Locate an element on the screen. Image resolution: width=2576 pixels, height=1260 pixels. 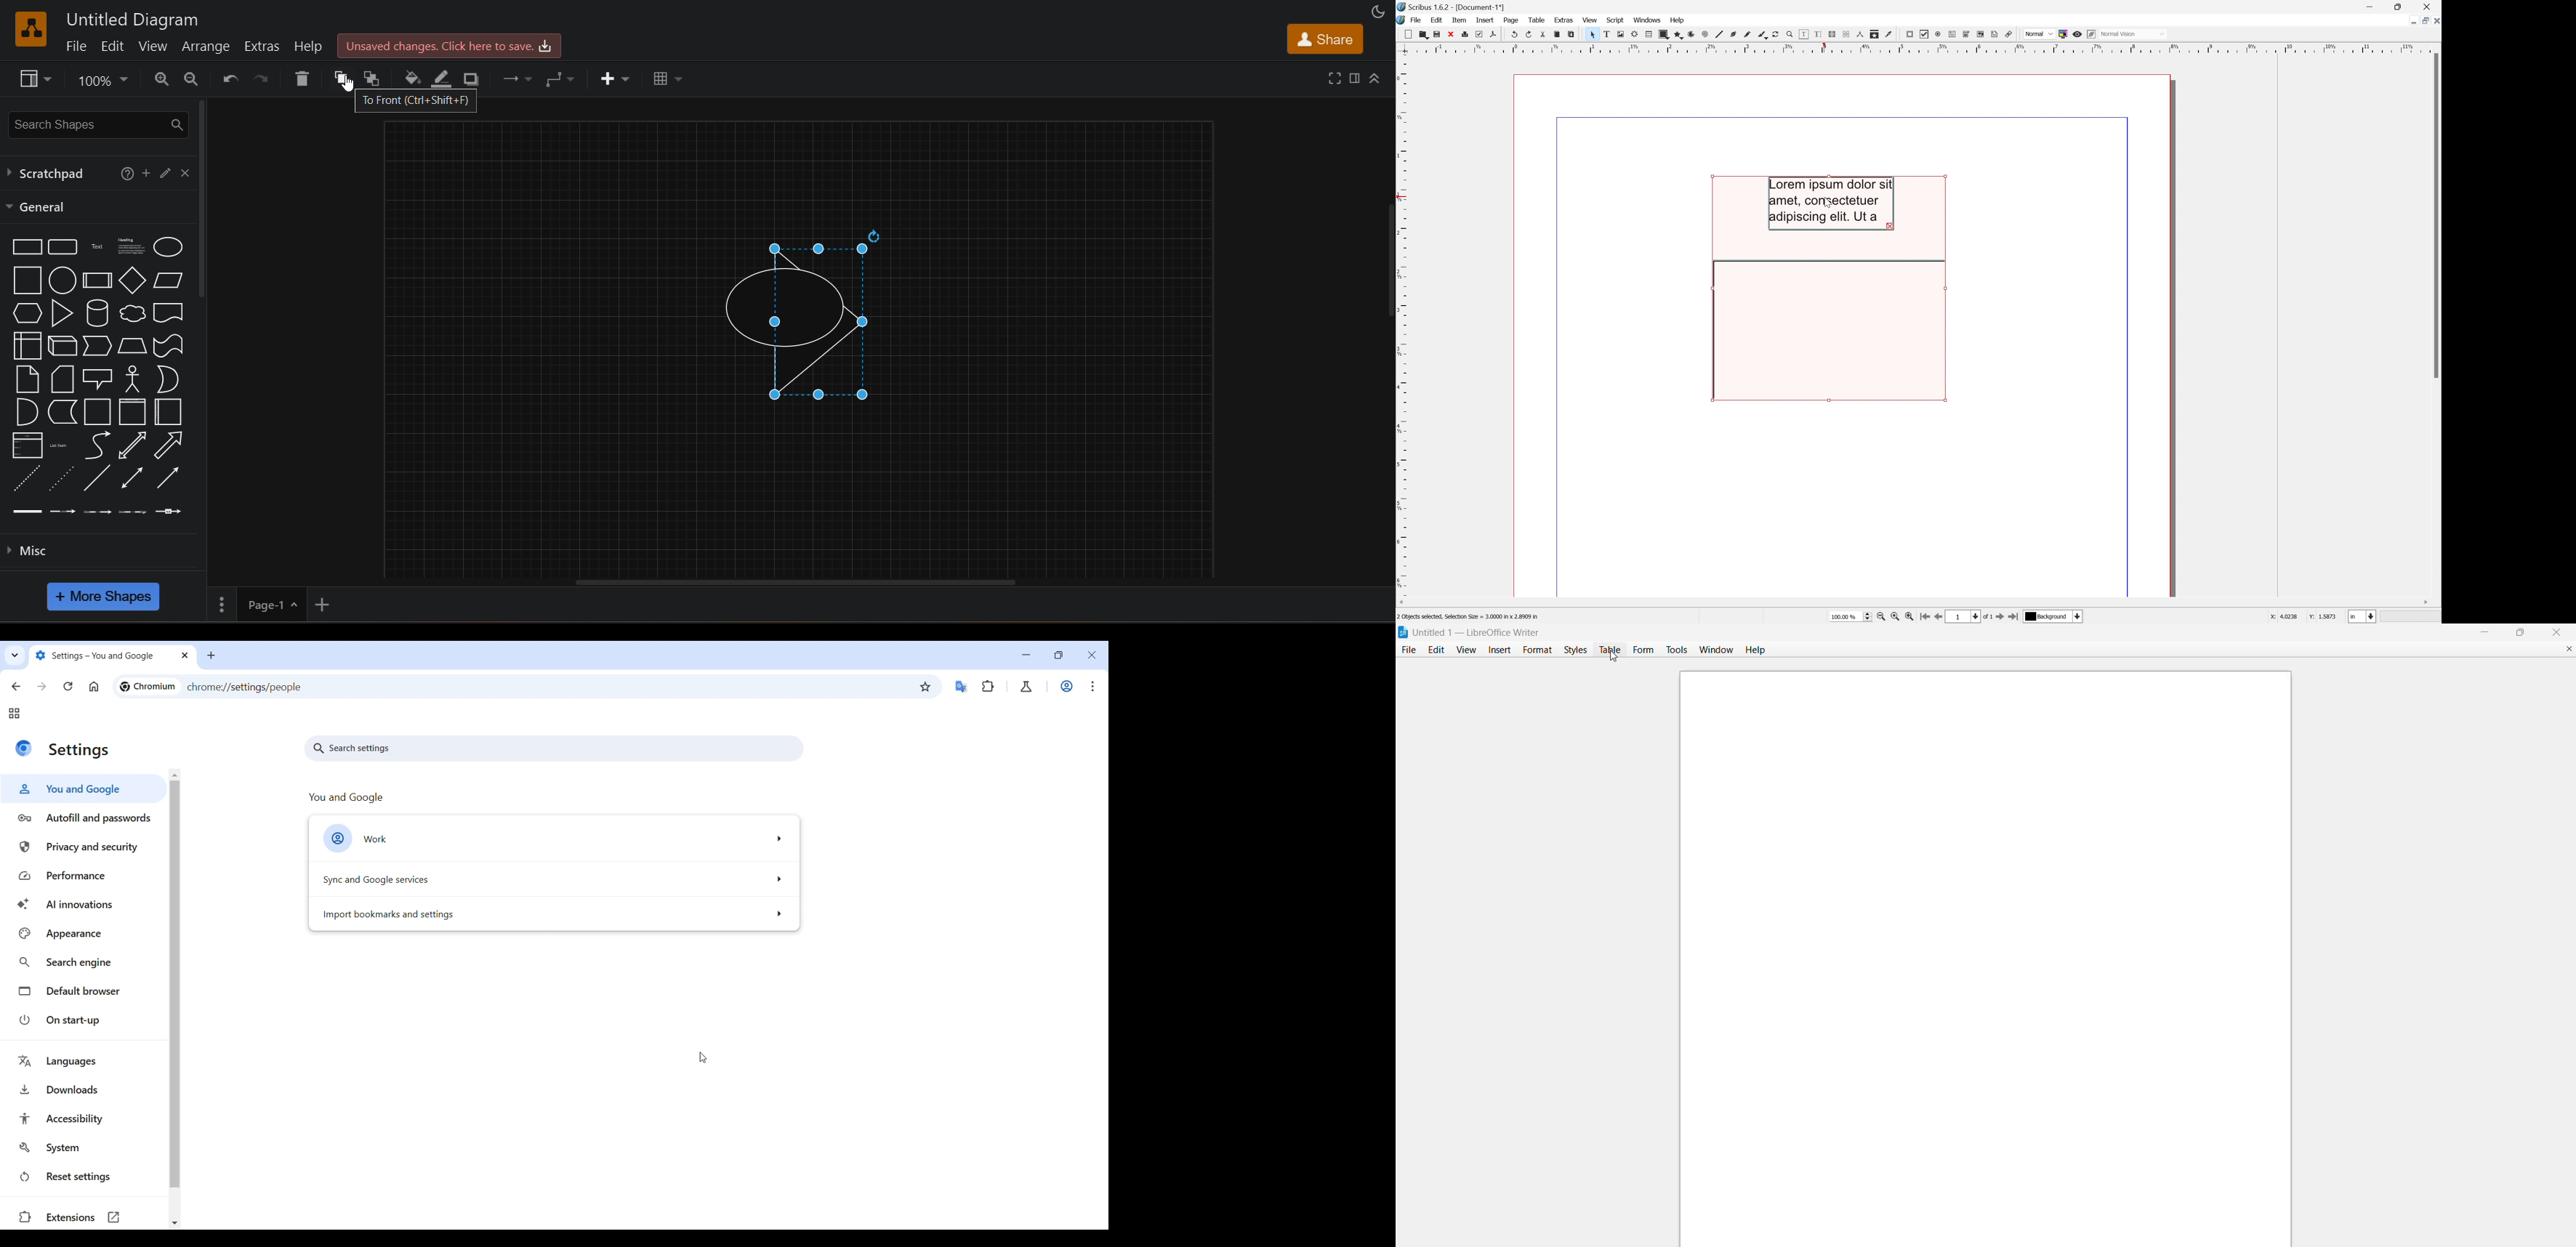
Search settings is located at coordinates (555, 748).